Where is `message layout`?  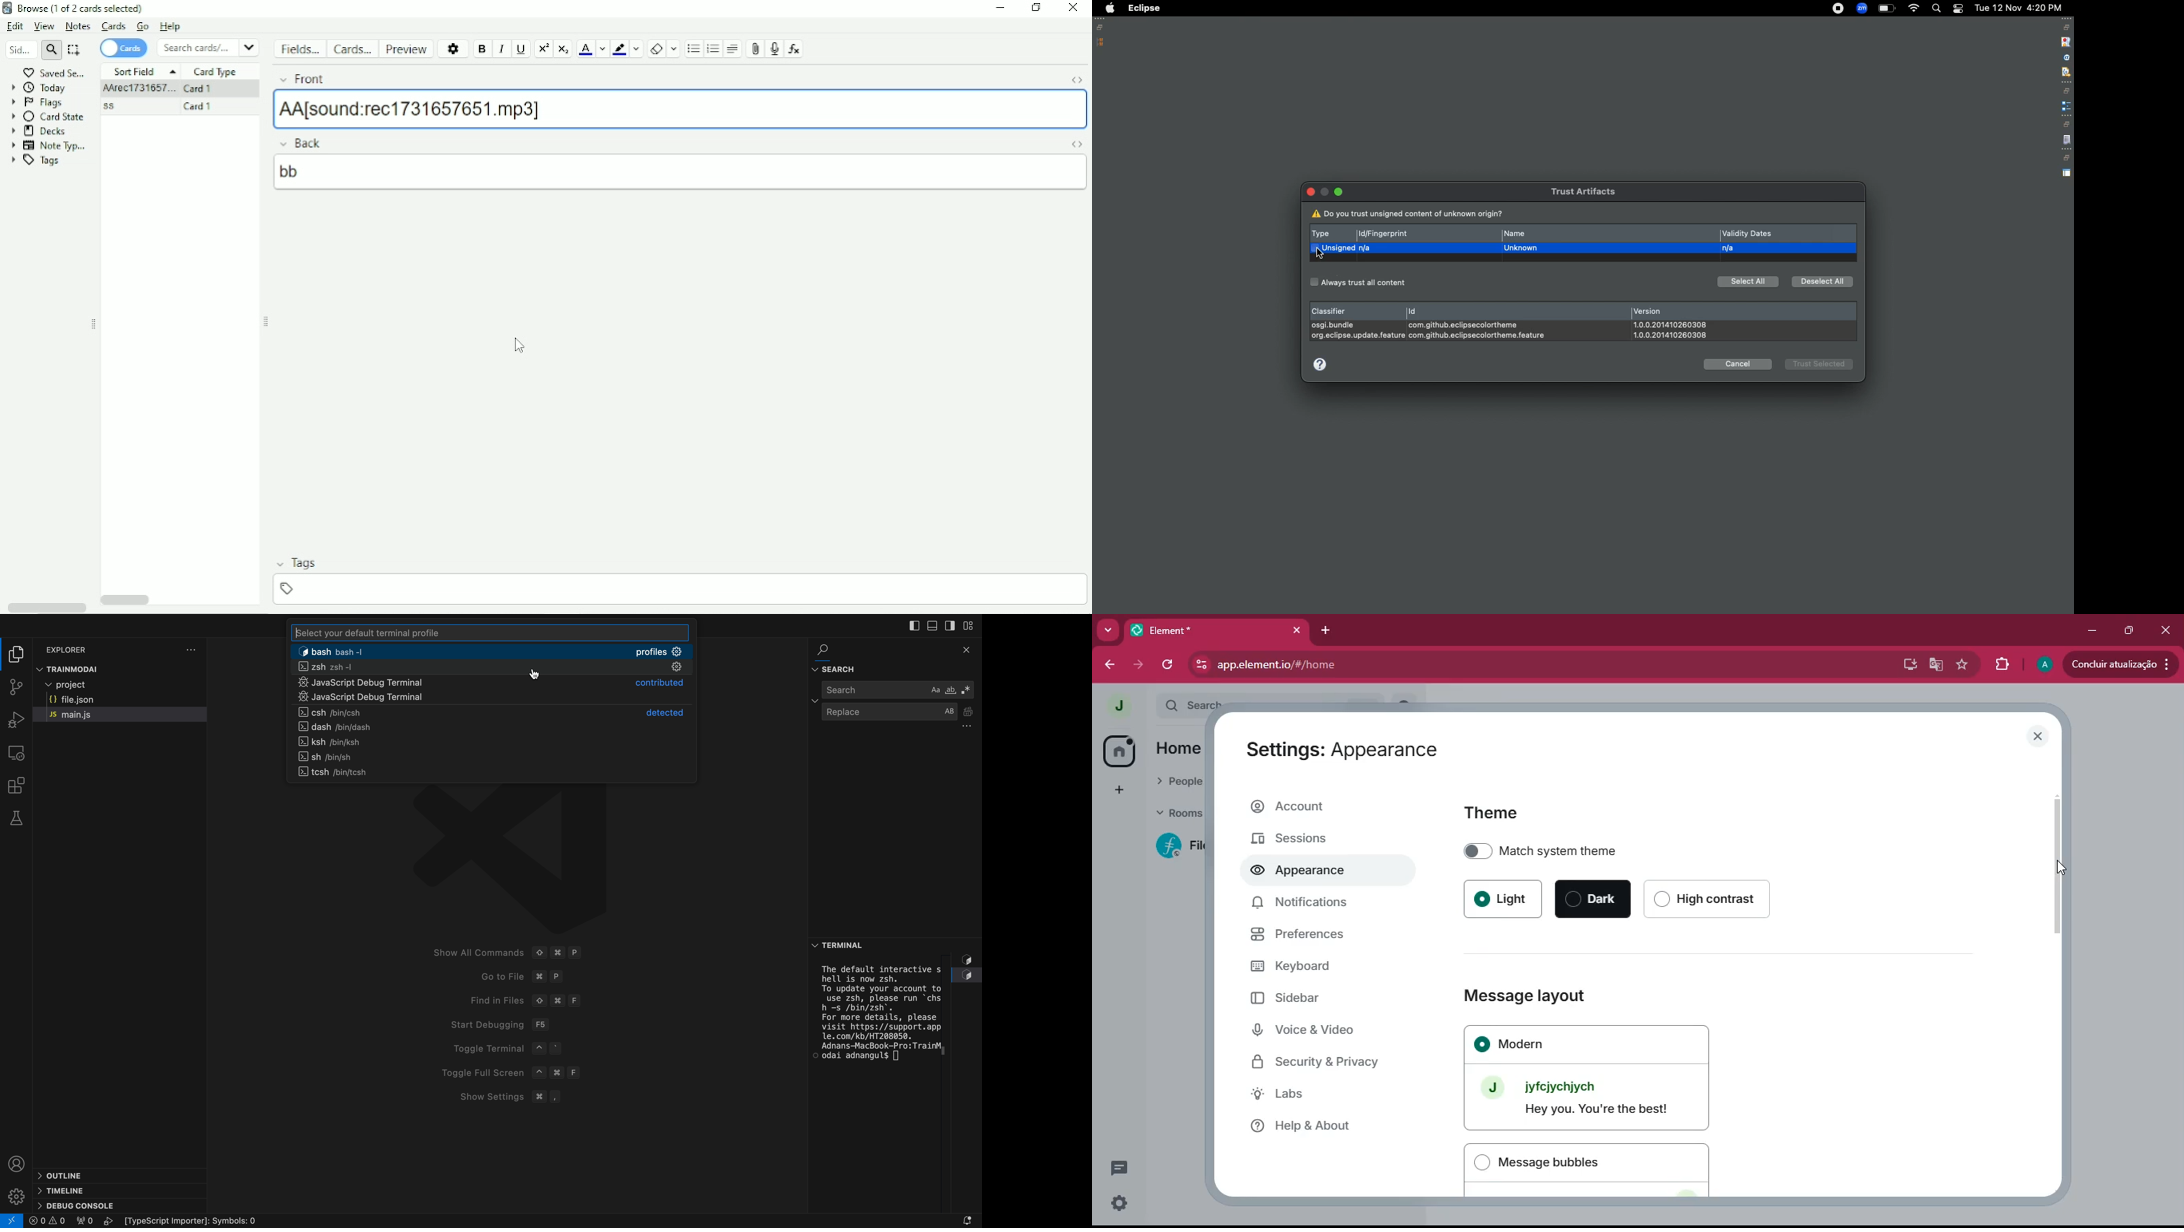
message layout is located at coordinates (1589, 995).